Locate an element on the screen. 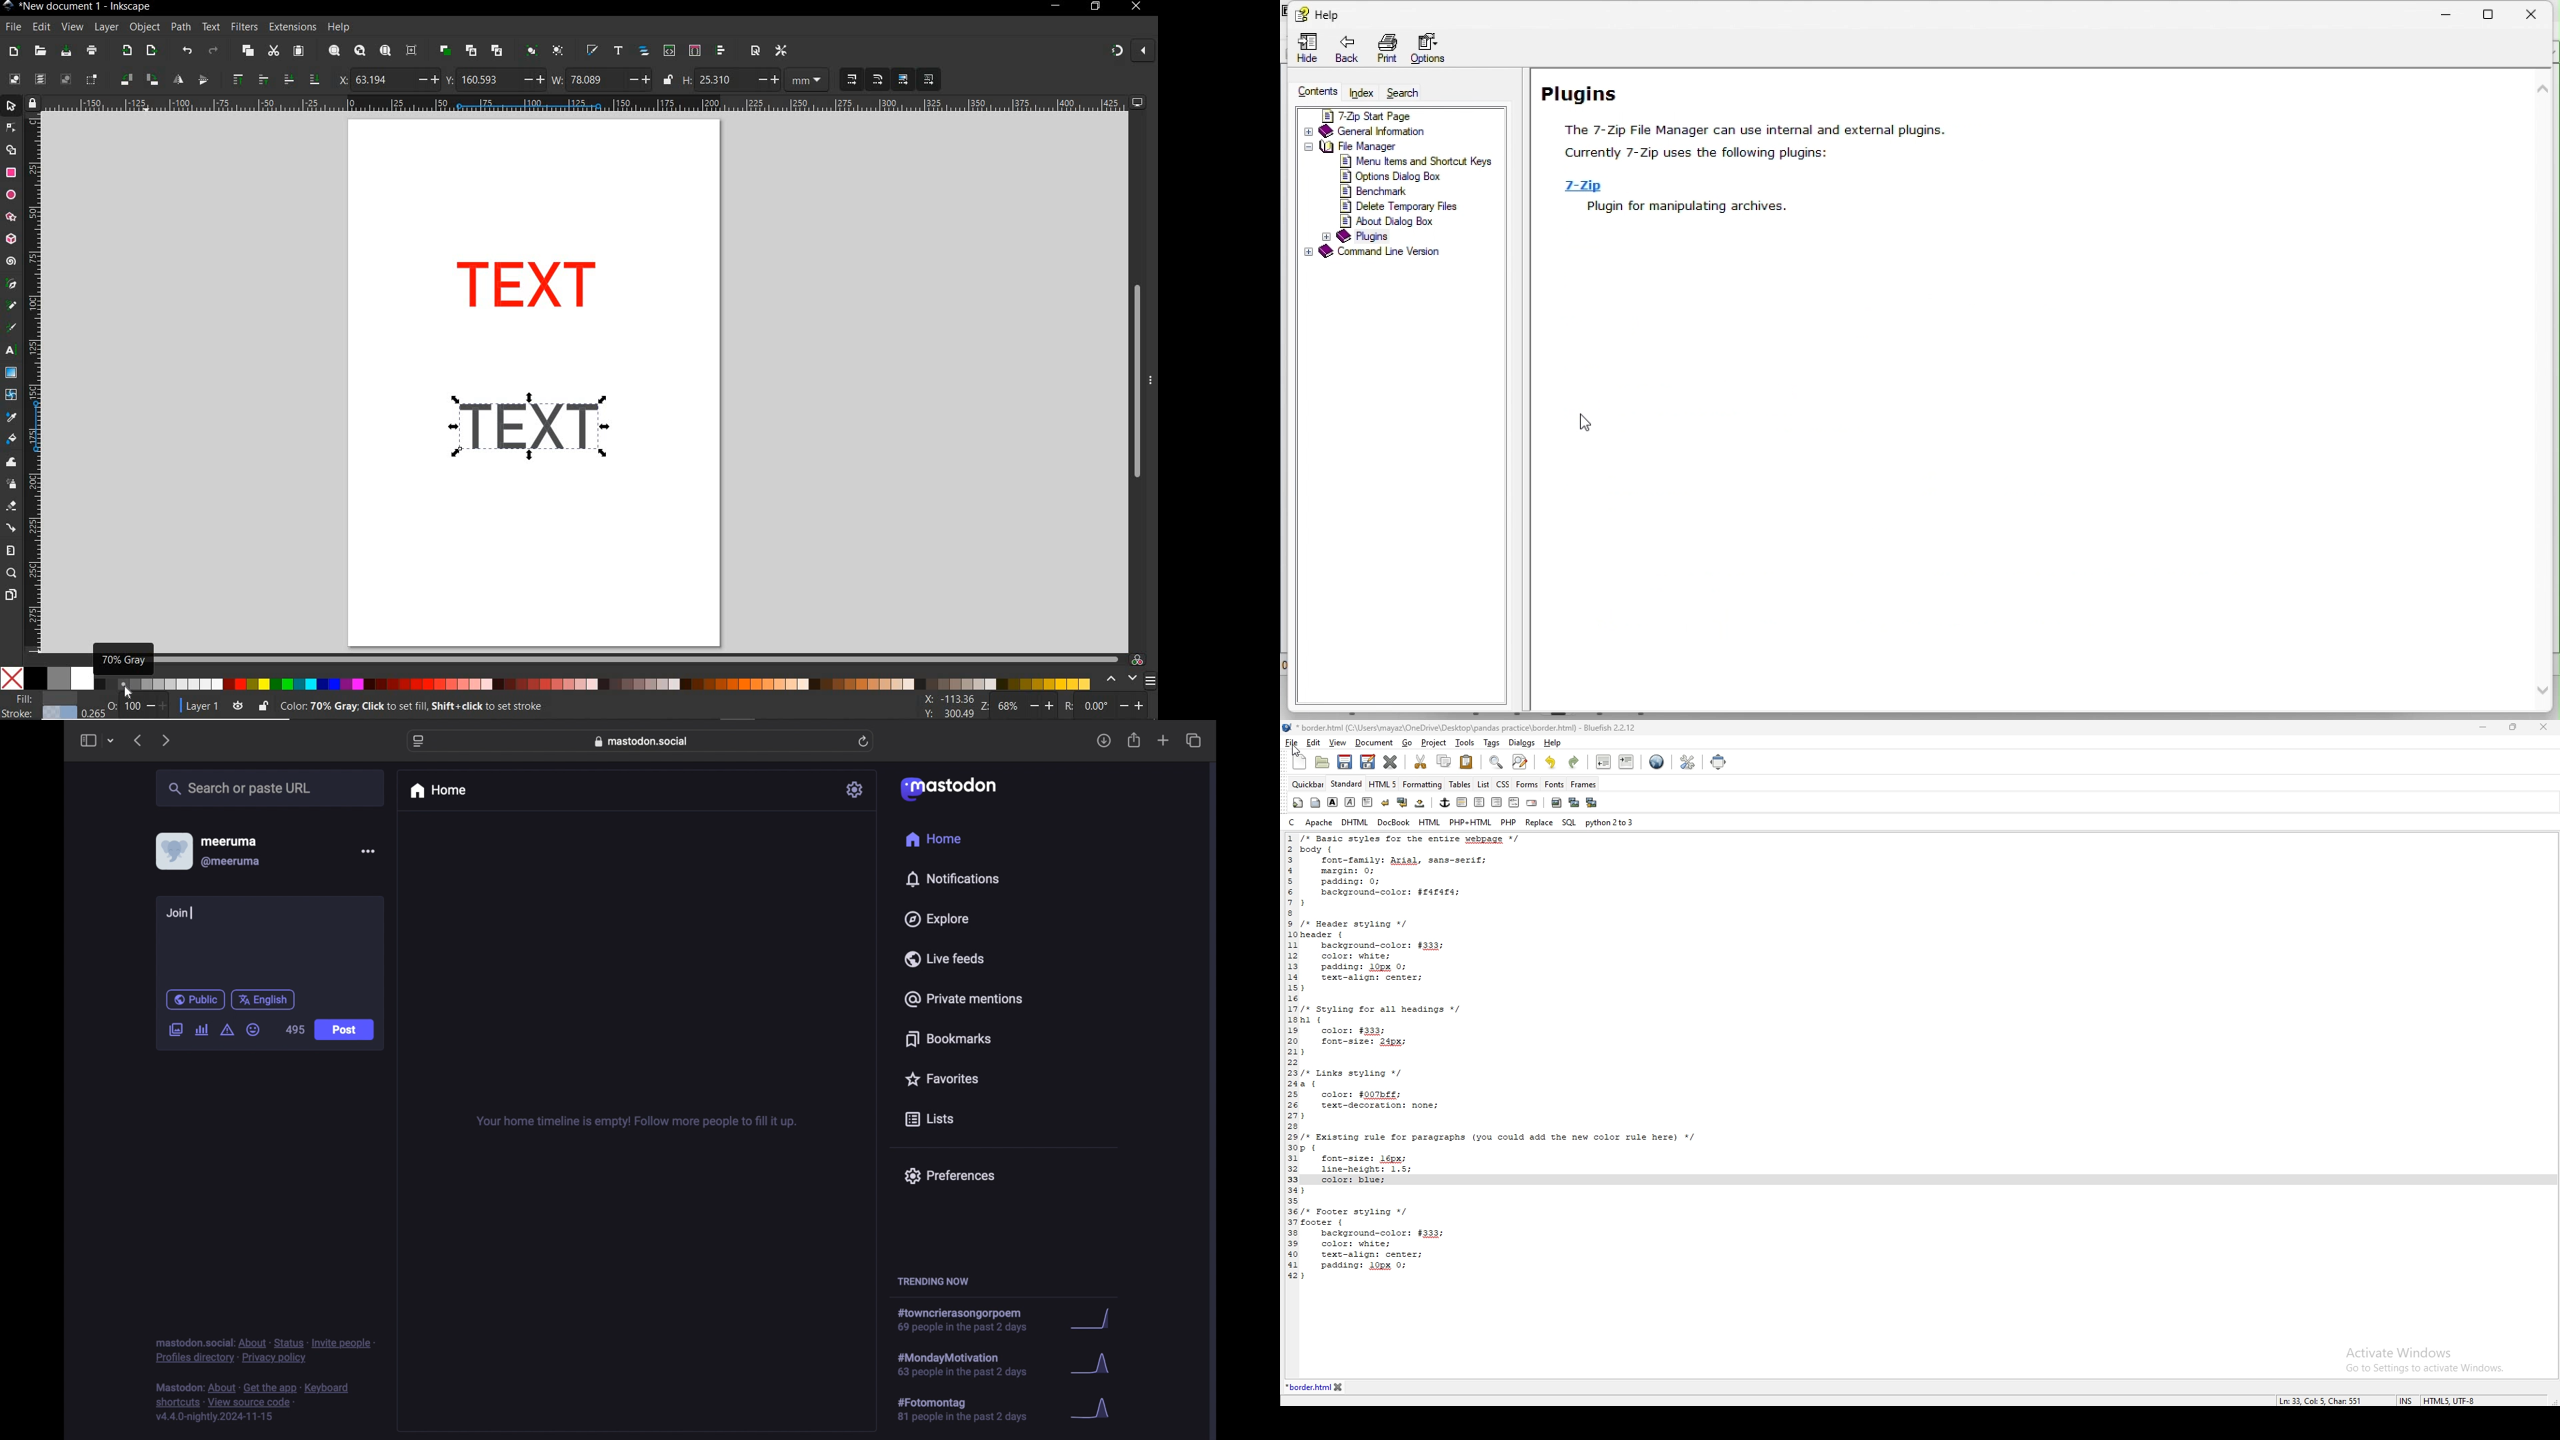 This screenshot has height=1456, width=2576. Contents is located at coordinates (1311, 93).